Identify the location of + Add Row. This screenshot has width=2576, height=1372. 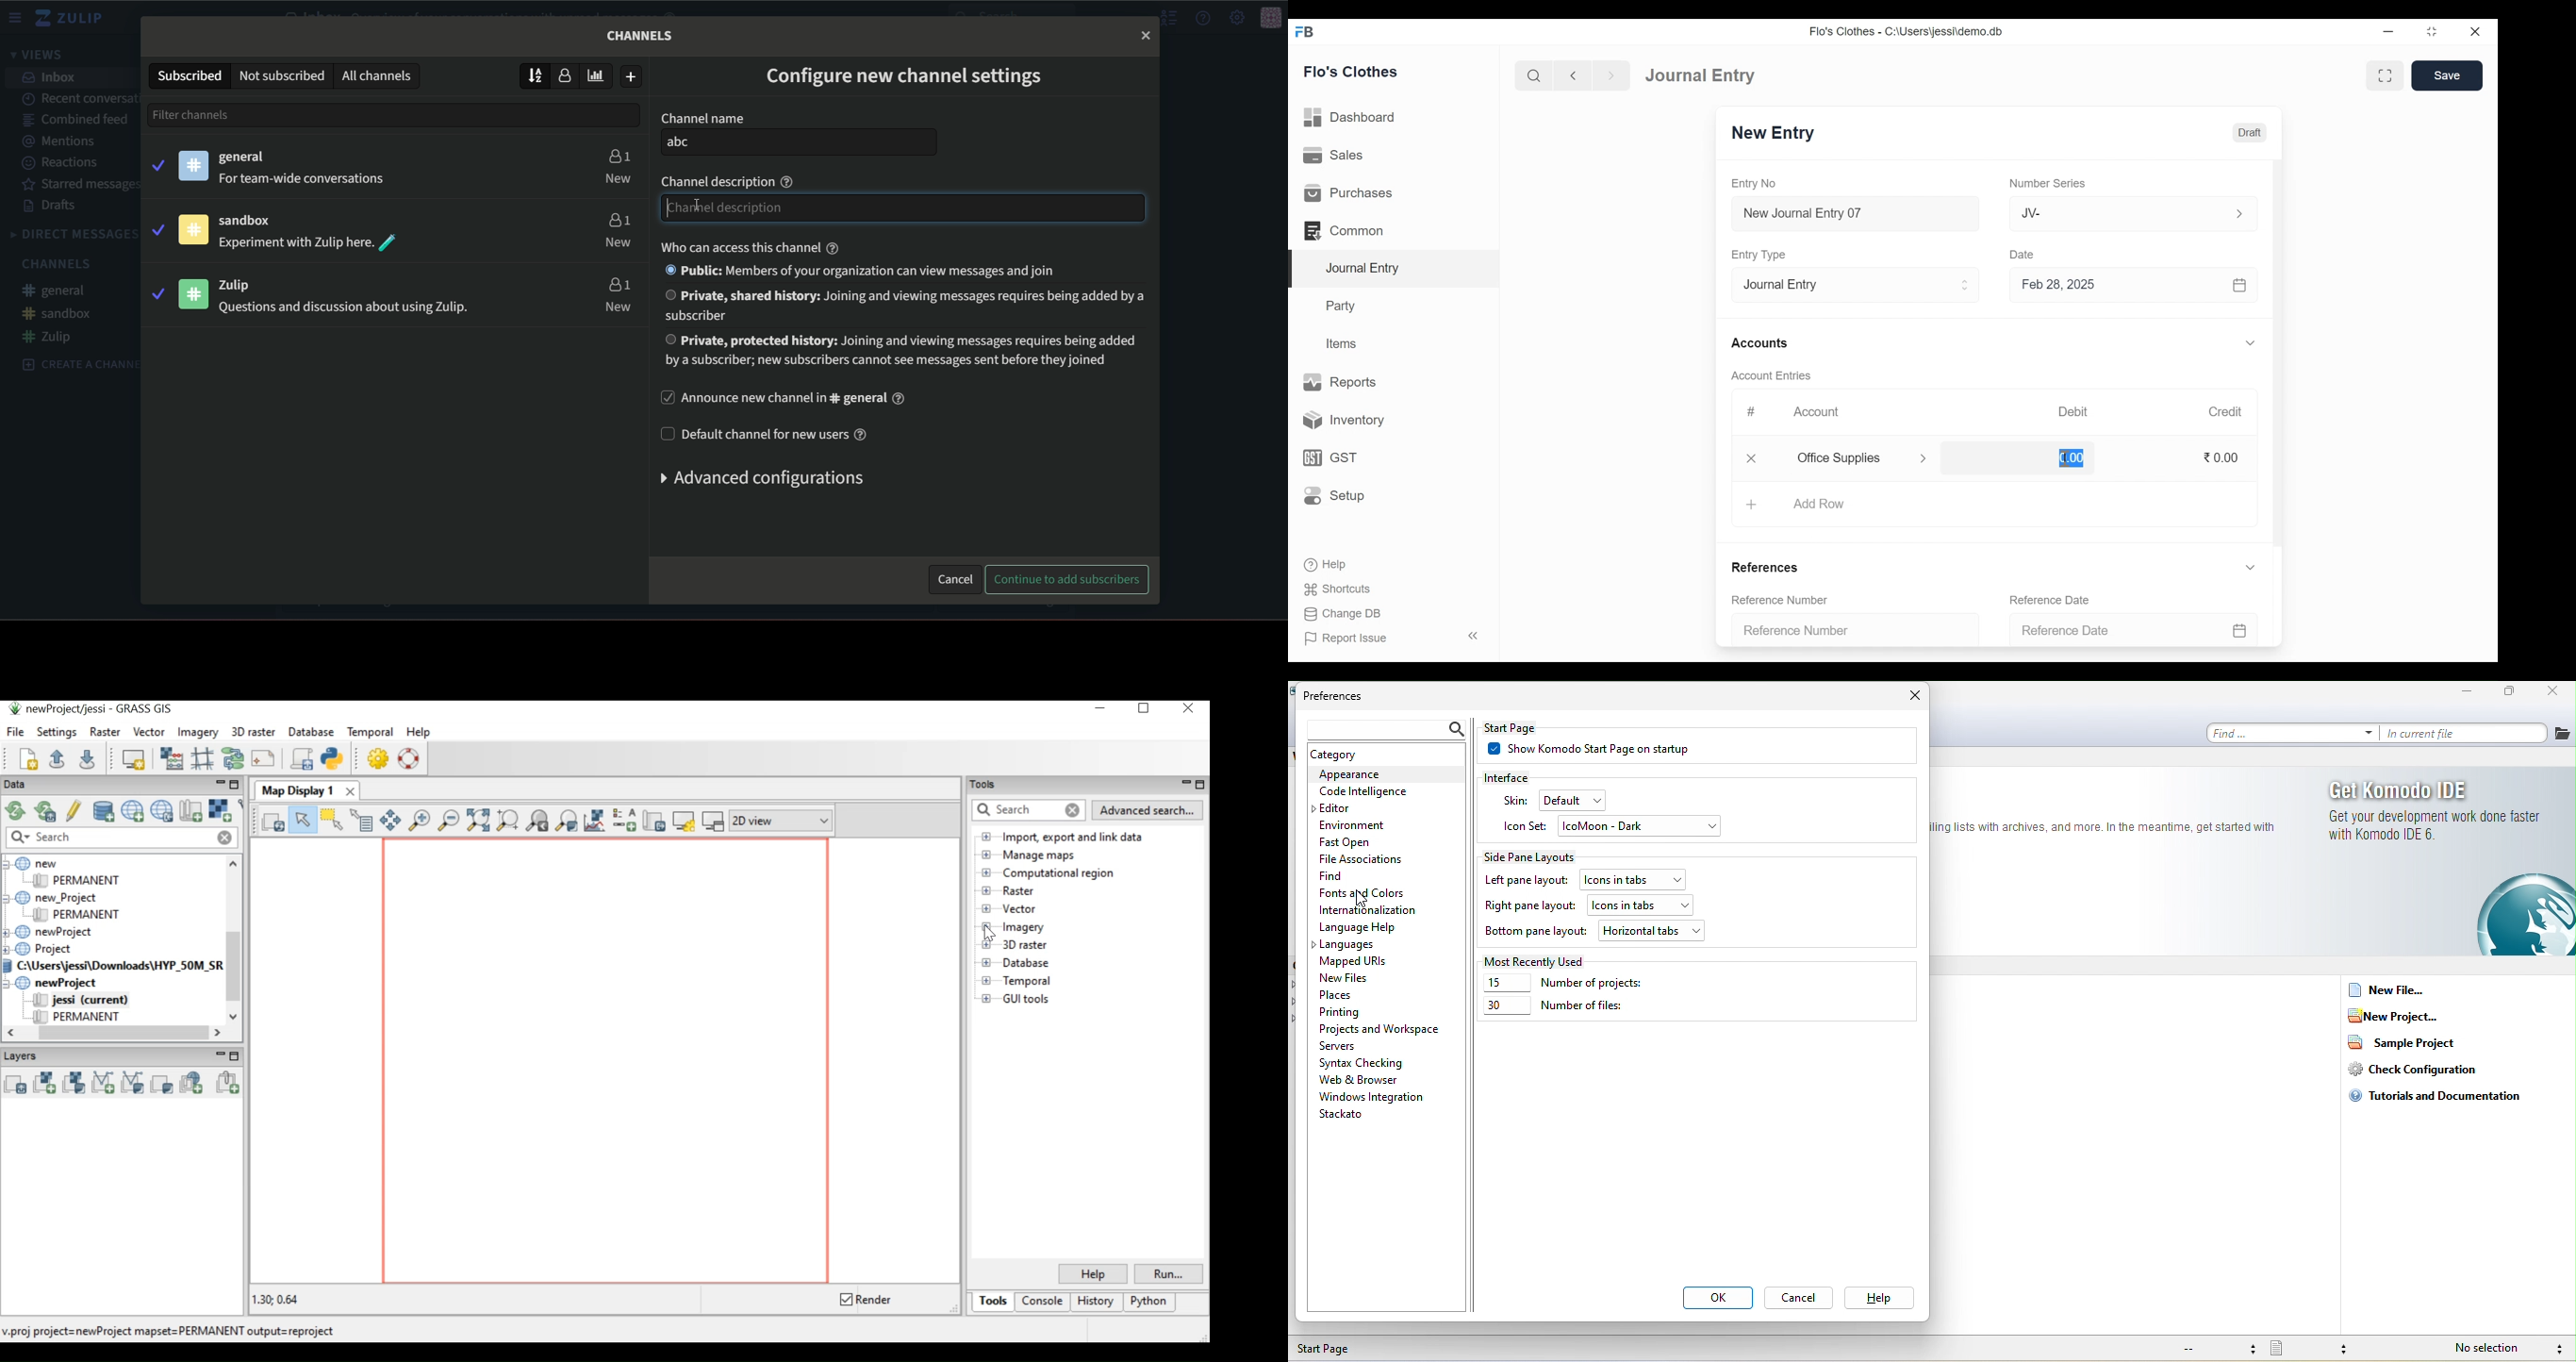
(1814, 504).